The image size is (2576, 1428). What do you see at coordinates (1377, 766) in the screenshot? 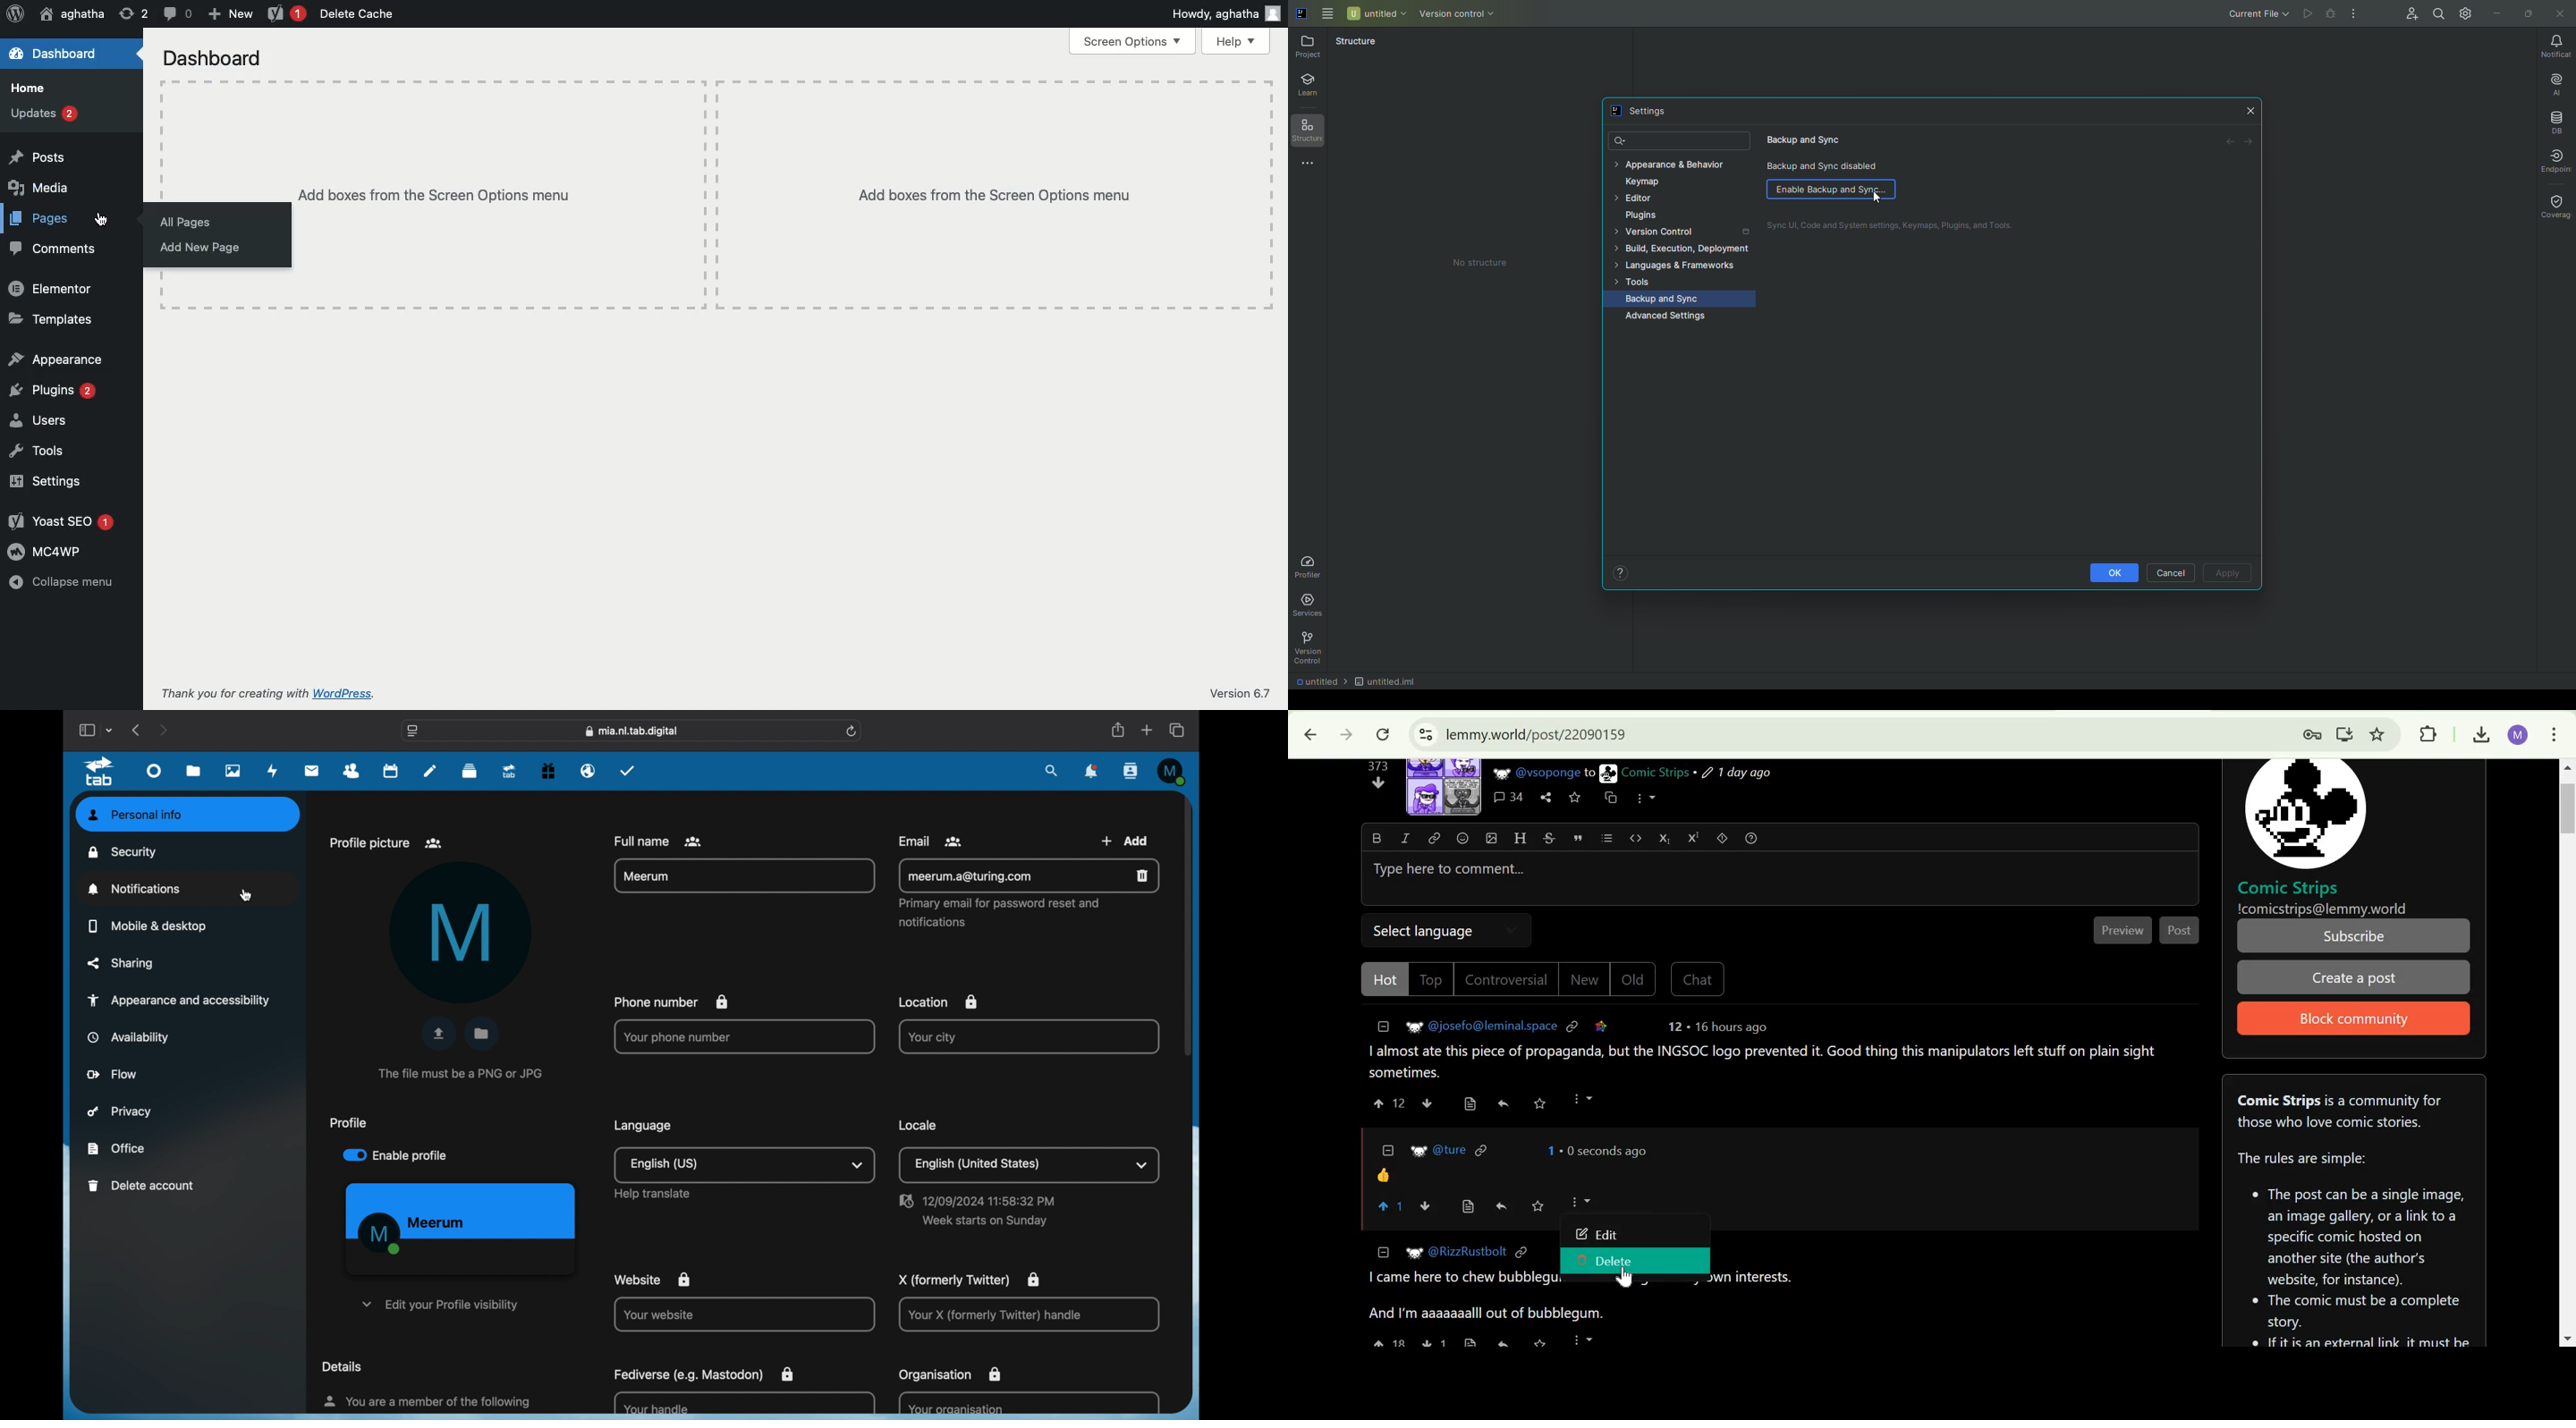
I see `373 points` at bounding box center [1377, 766].